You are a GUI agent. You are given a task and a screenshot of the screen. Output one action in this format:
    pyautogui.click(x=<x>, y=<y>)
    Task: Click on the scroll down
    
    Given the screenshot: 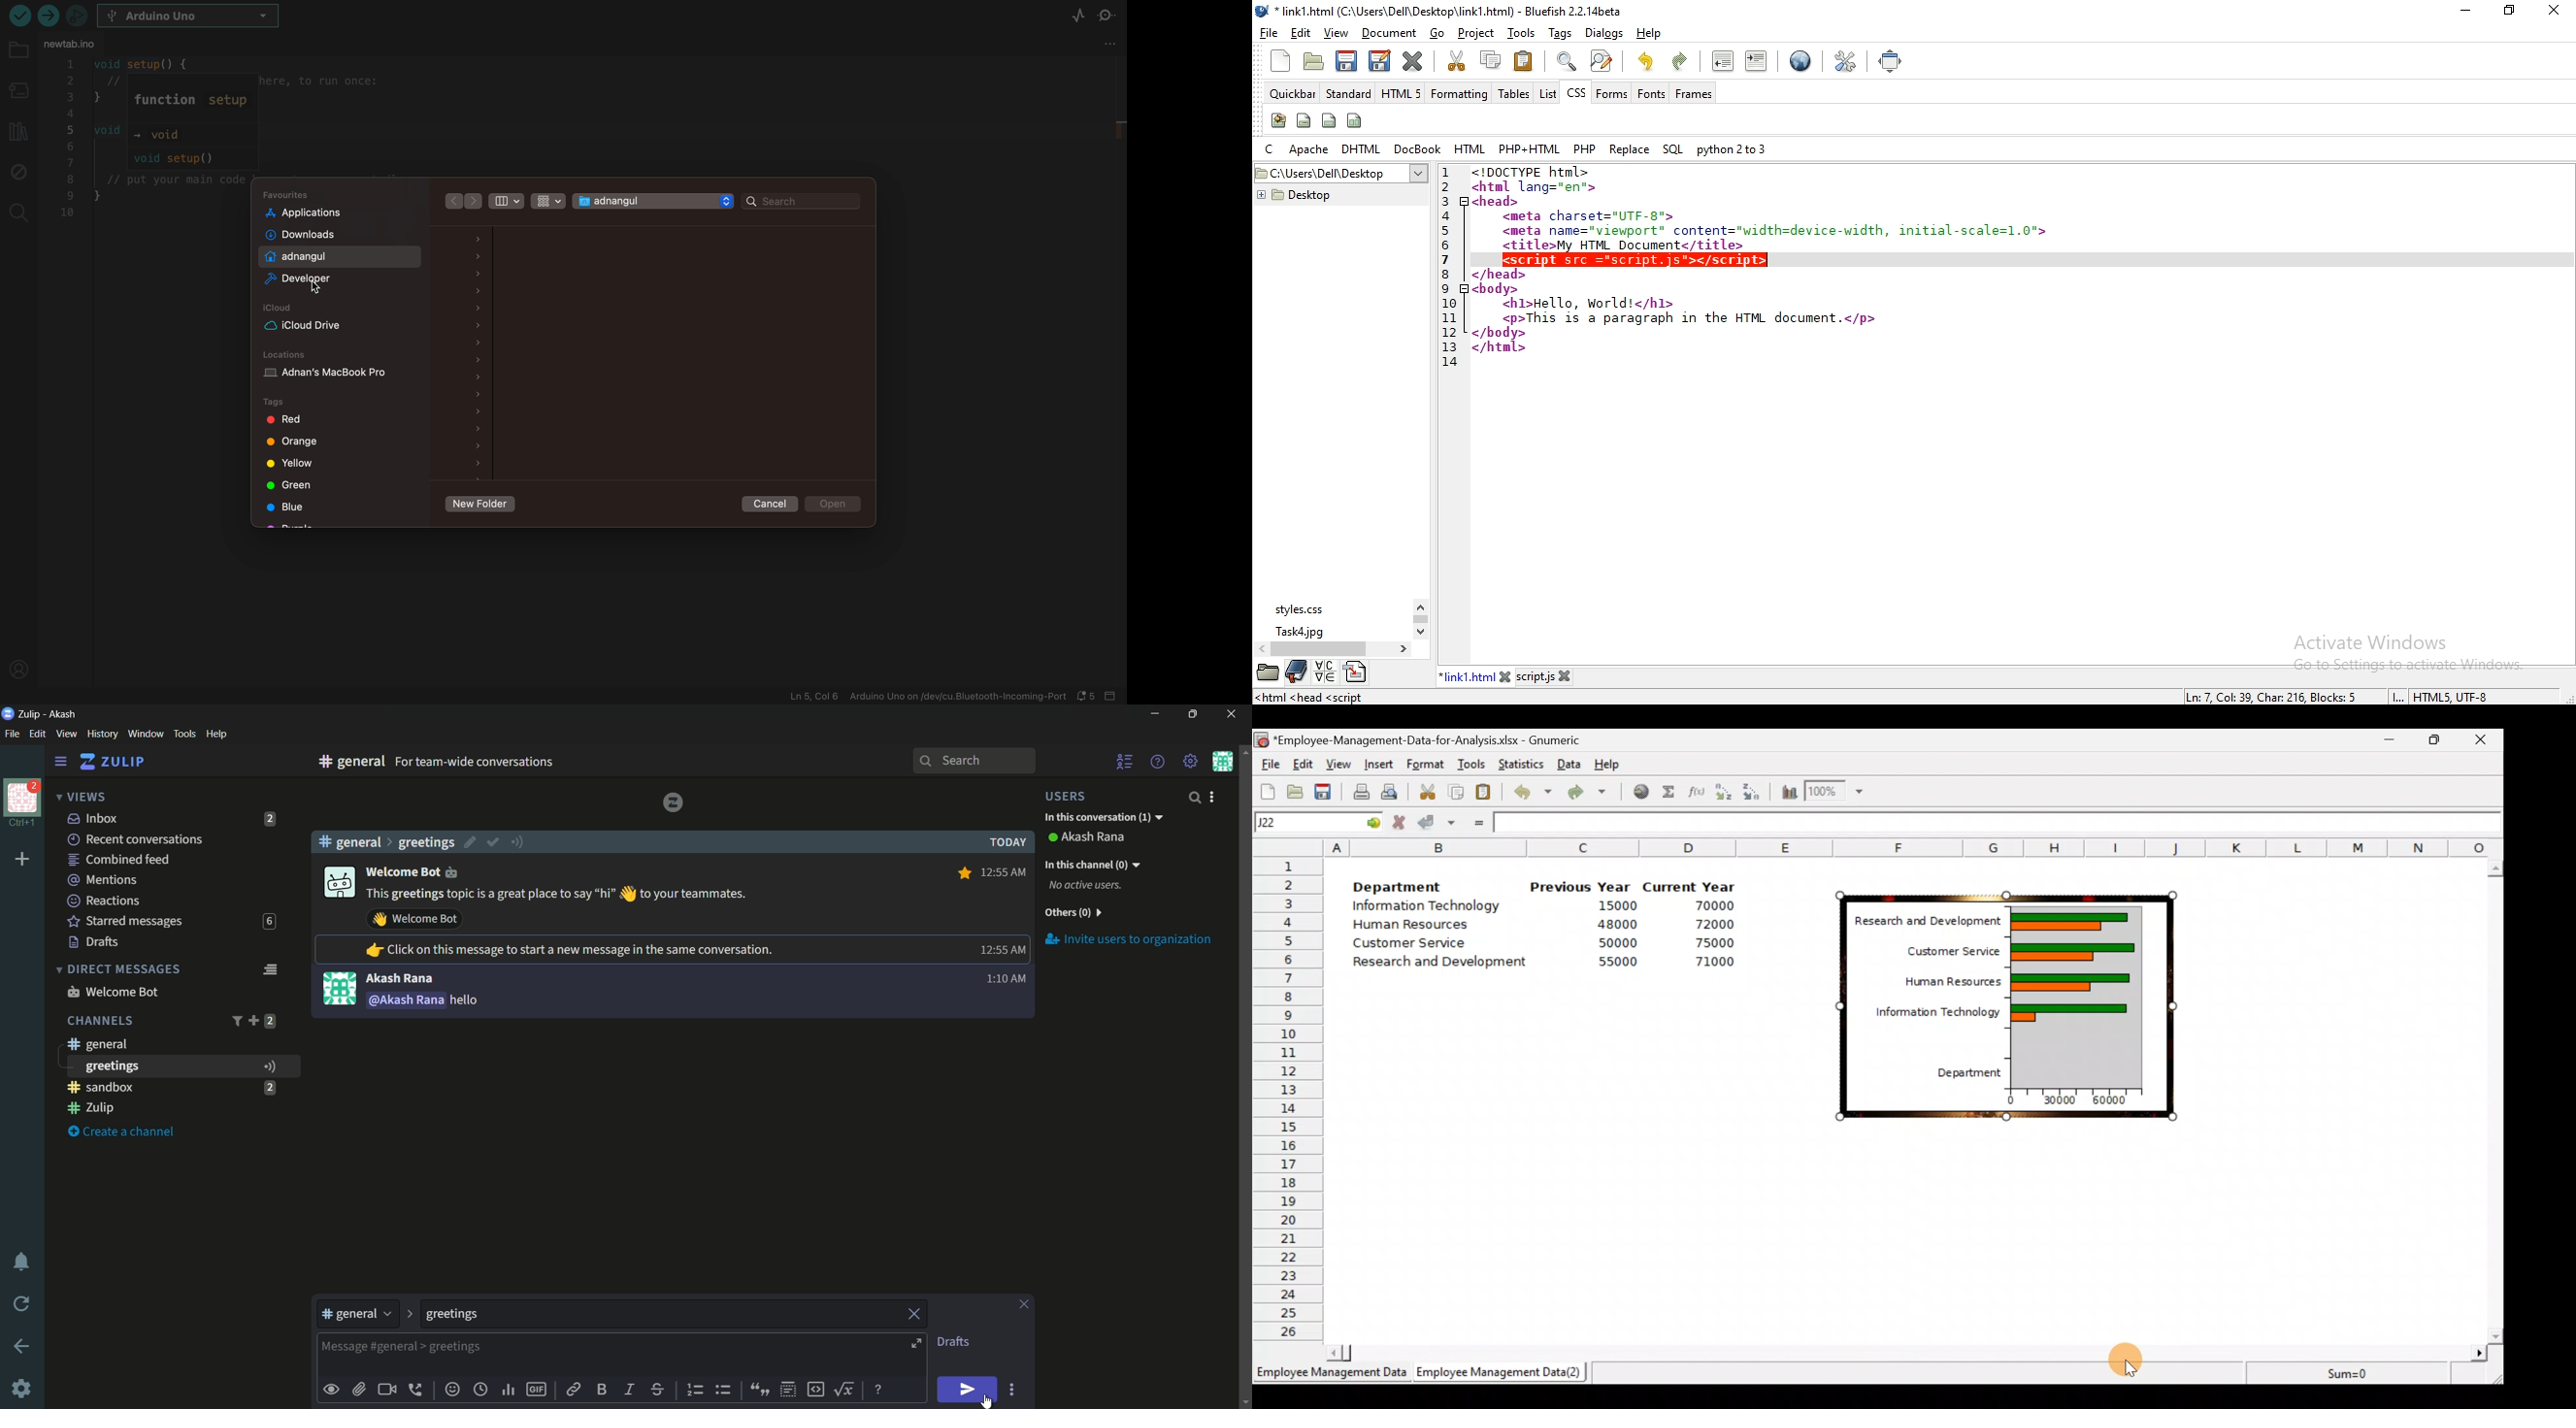 What is the action you would take?
    pyautogui.click(x=1245, y=1402)
    